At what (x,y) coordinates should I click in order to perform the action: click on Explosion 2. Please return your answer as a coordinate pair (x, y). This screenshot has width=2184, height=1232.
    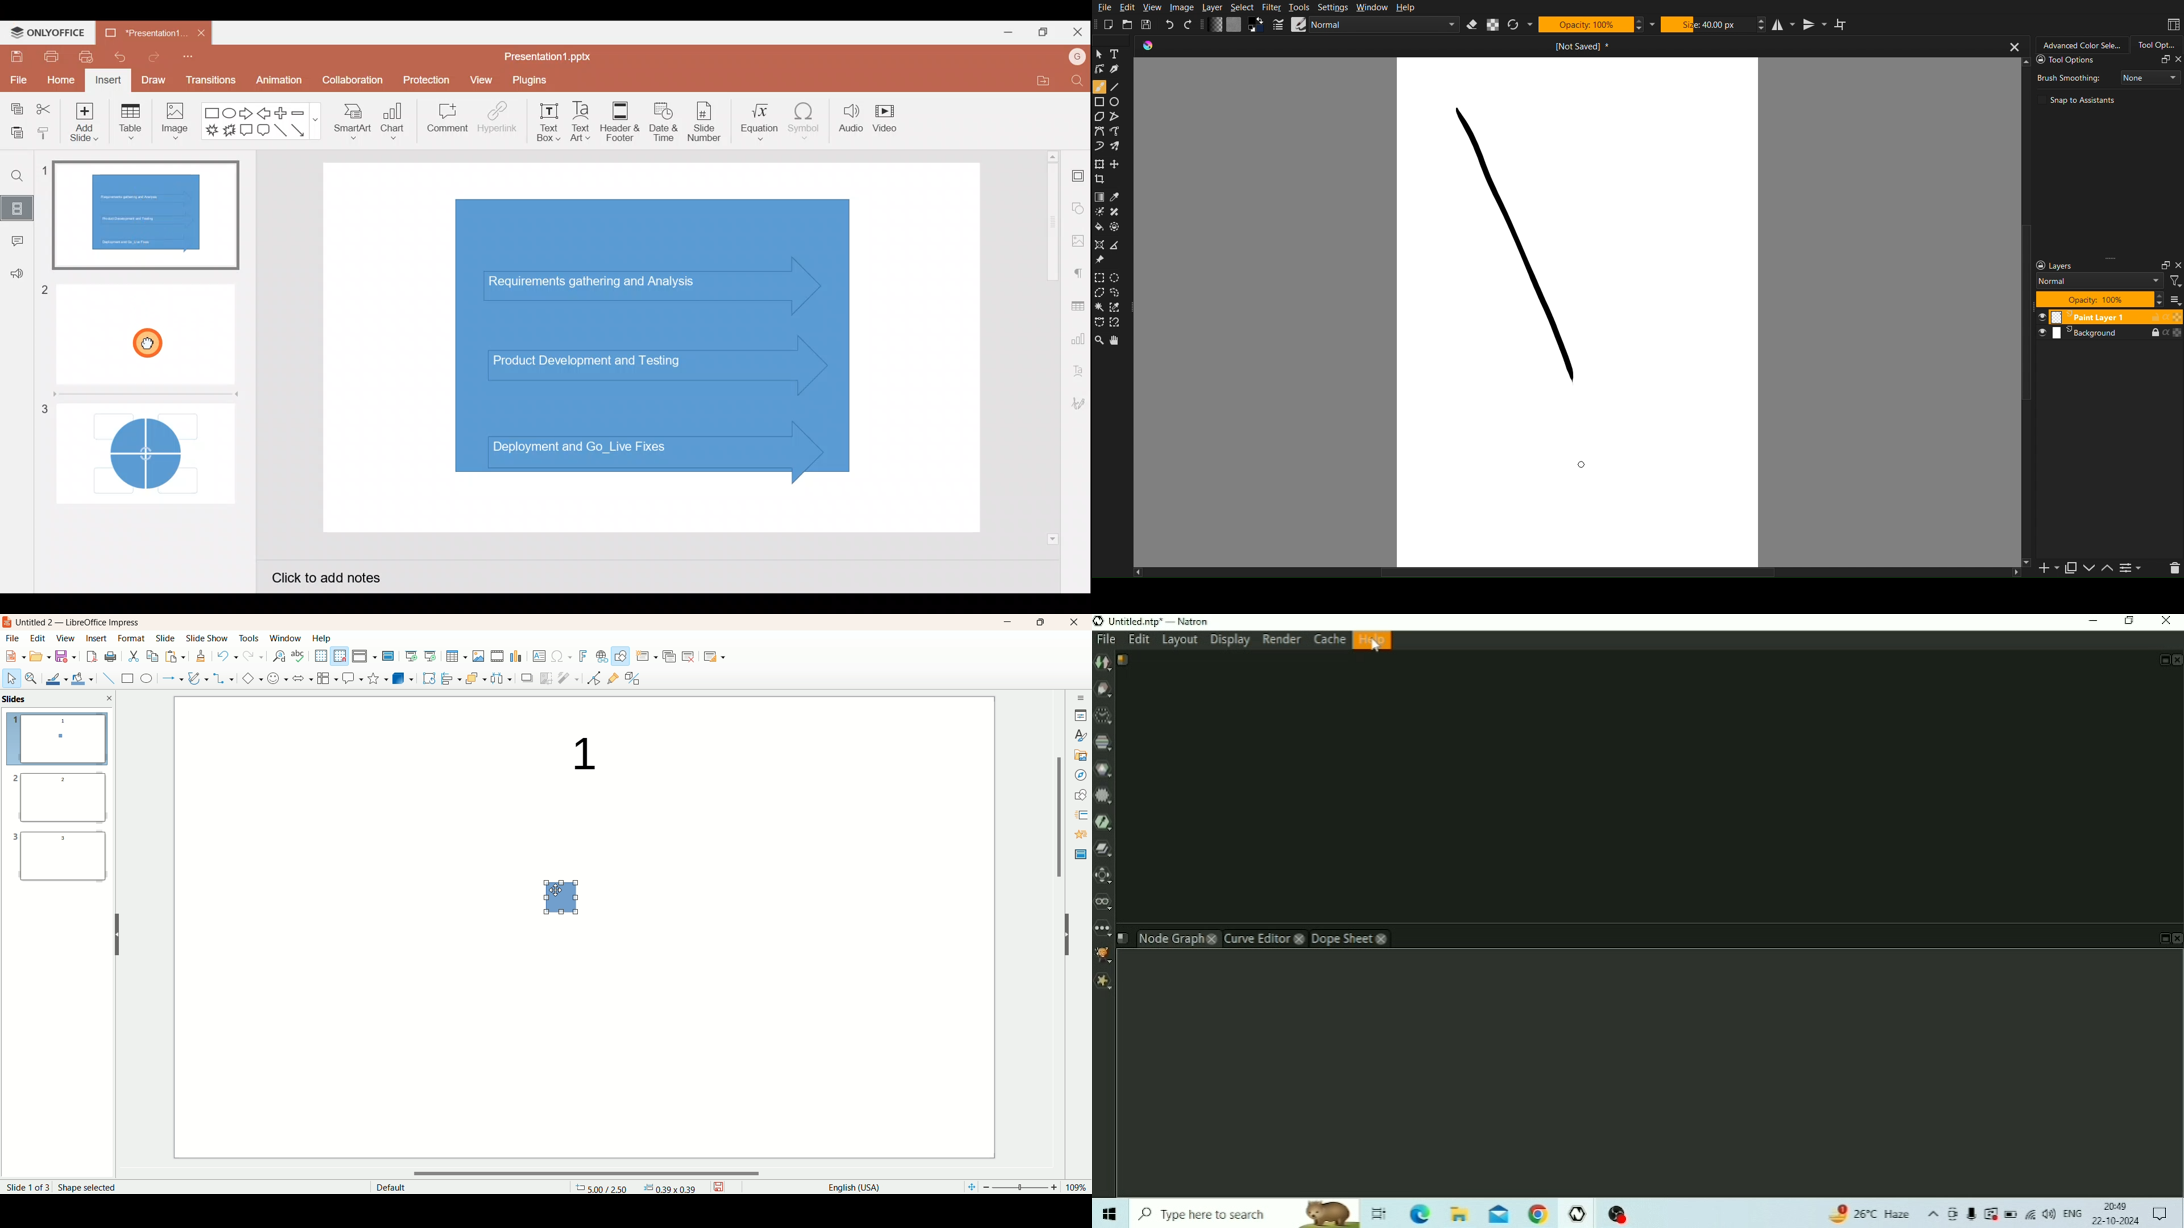
    Looking at the image, I should click on (229, 131).